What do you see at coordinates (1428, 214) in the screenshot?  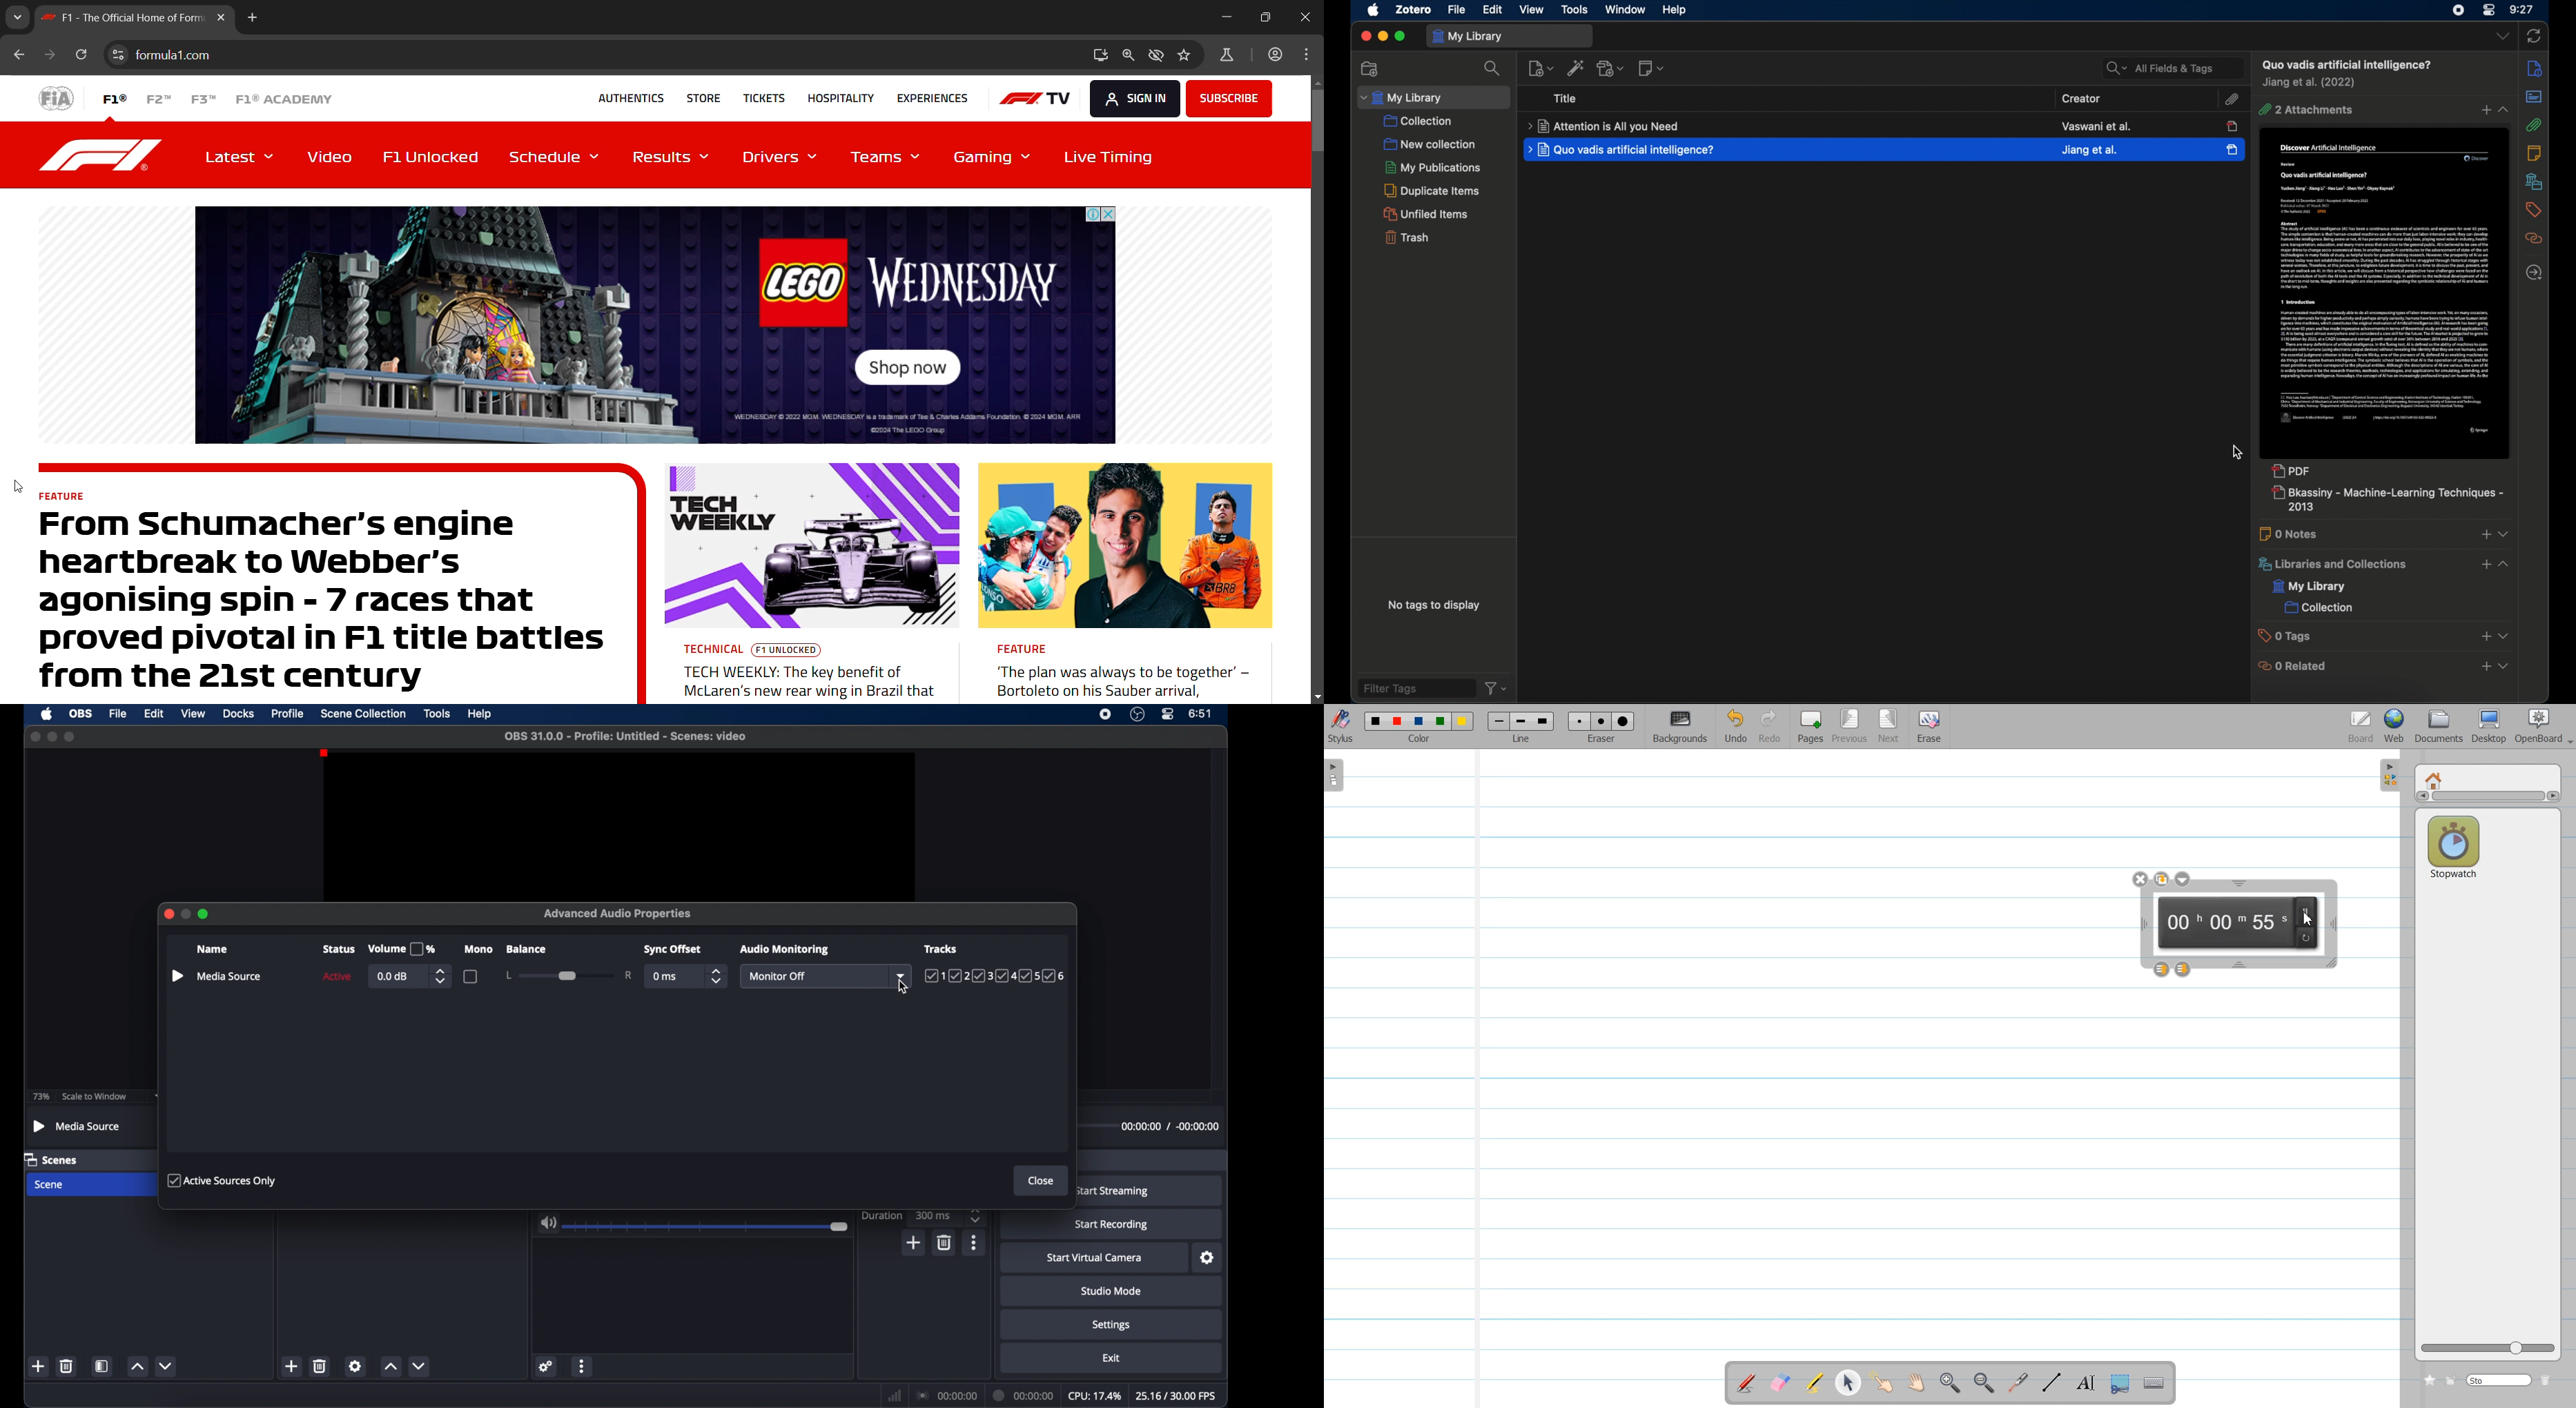 I see `unfilled items` at bounding box center [1428, 214].